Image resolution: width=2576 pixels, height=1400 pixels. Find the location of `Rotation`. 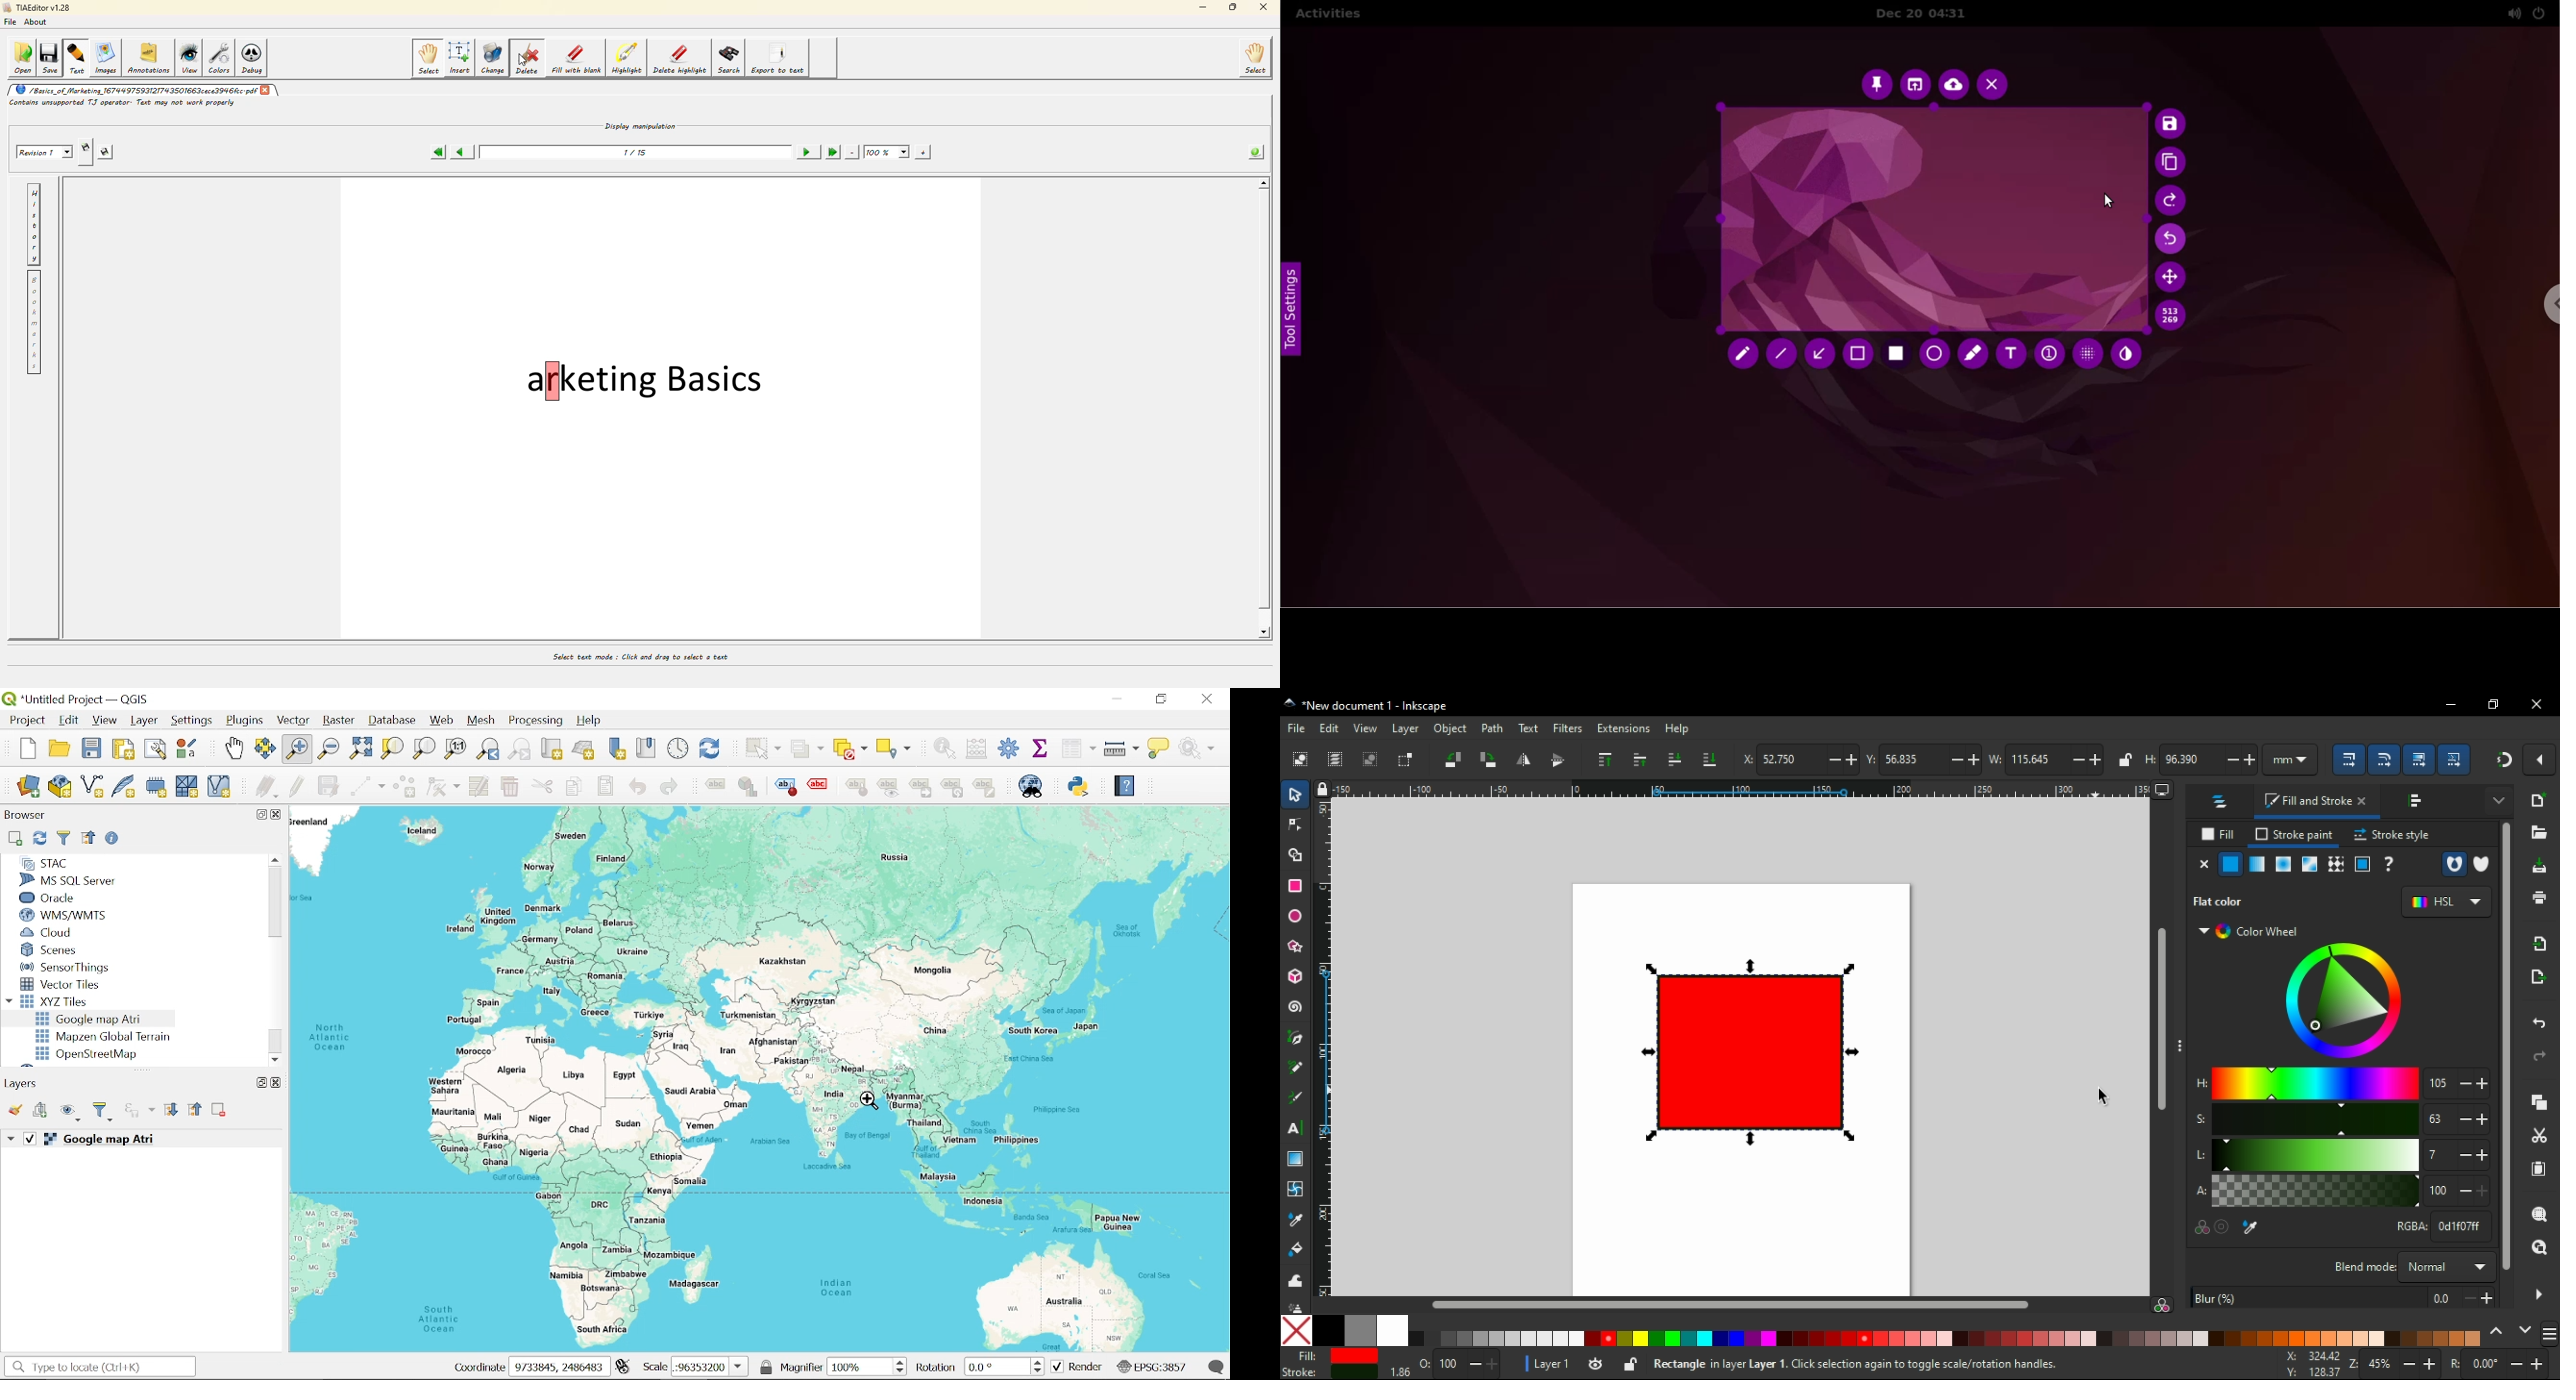

Rotation is located at coordinates (999, 1367).